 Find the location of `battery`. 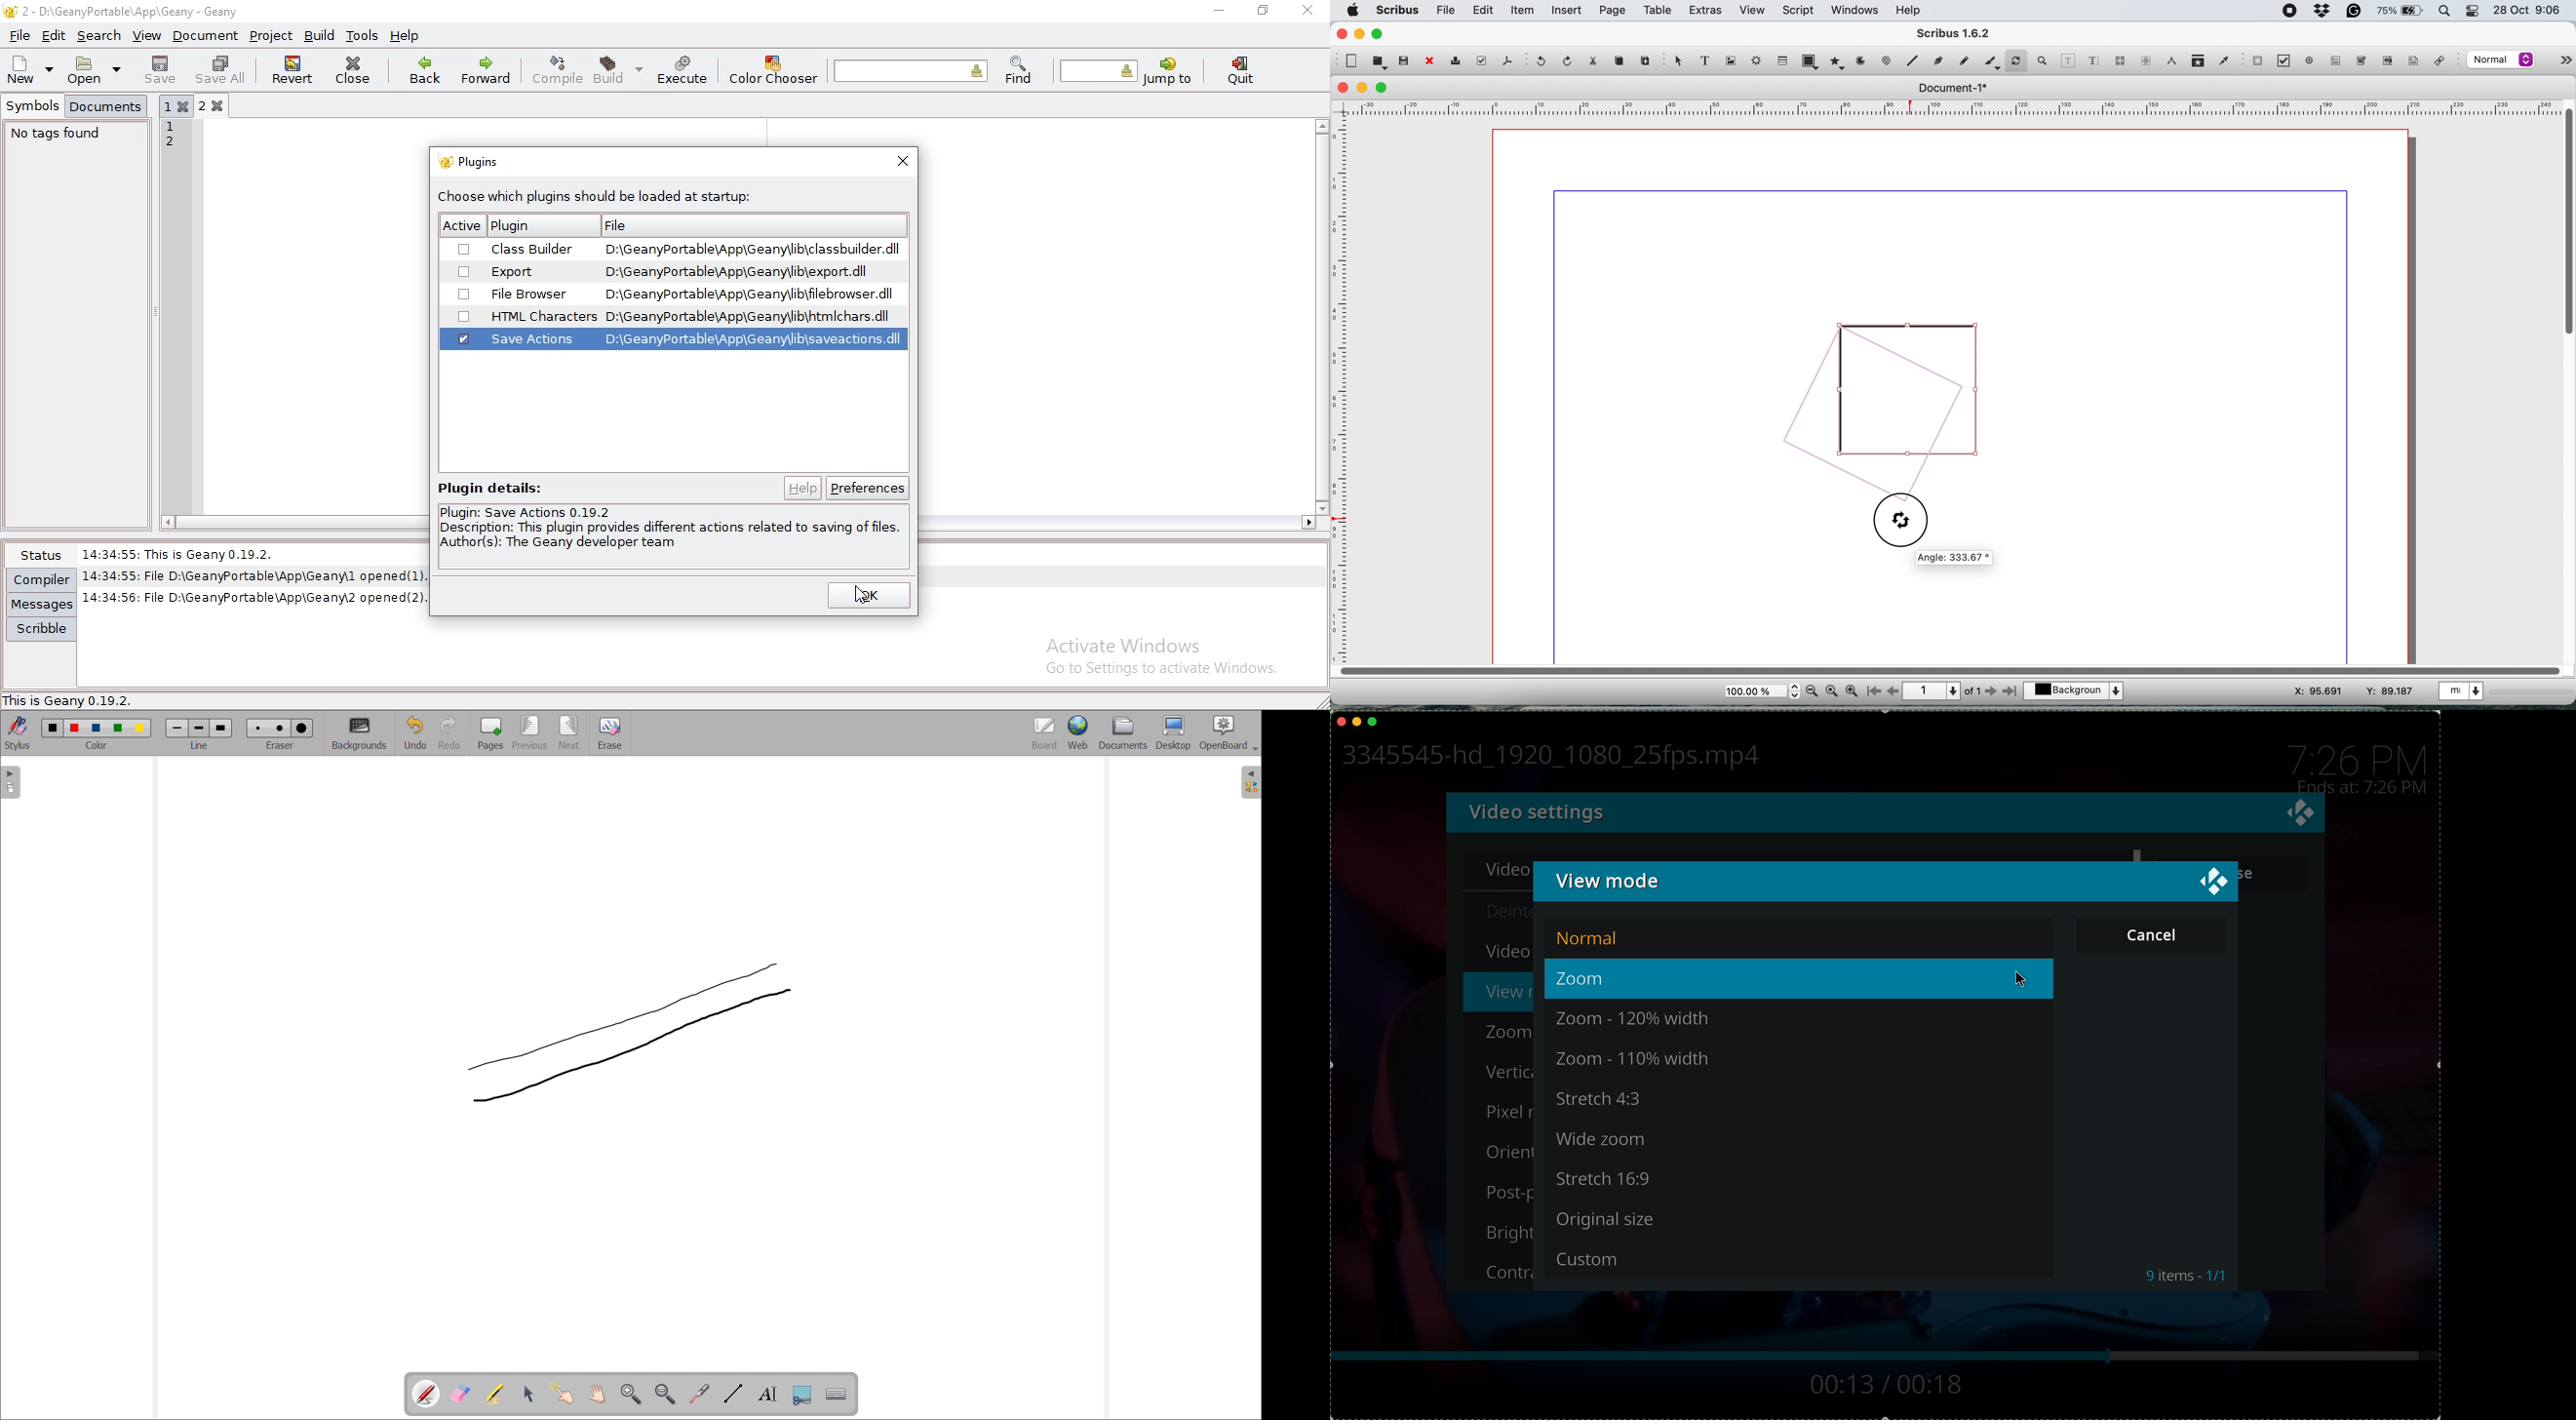

battery is located at coordinates (2399, 12).